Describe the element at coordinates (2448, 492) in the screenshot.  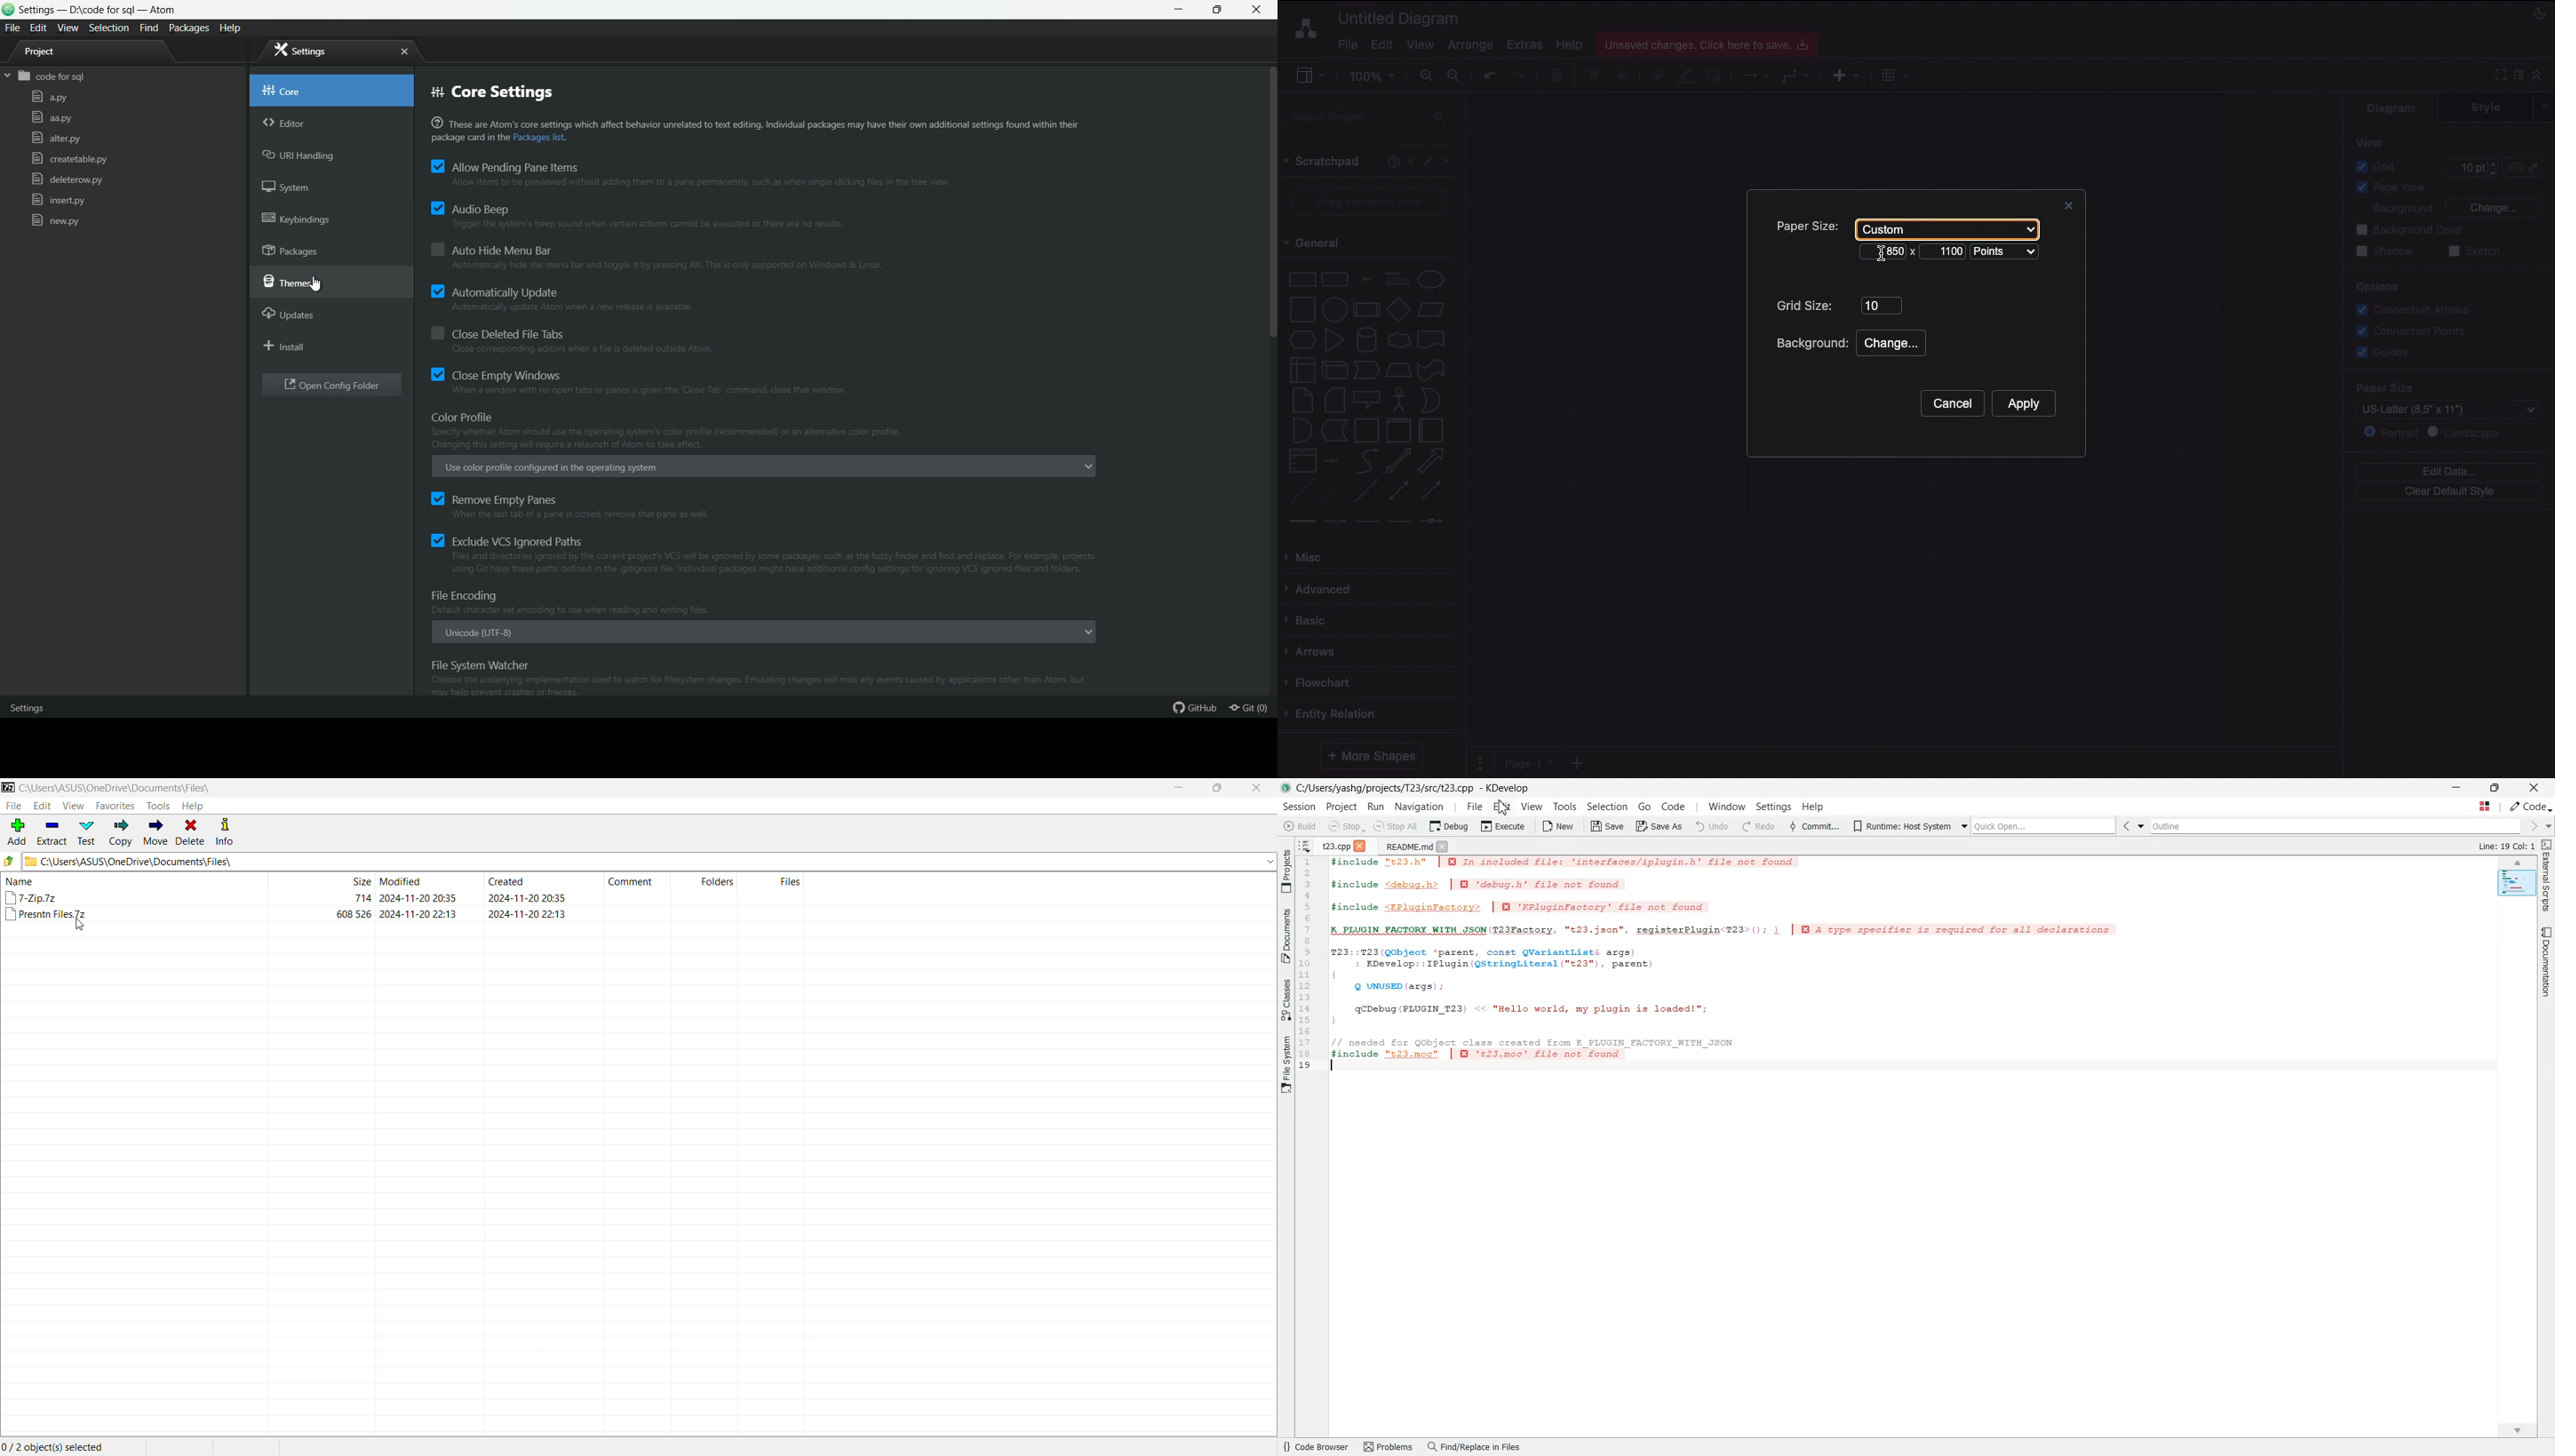
I see `Clear default style` at that location.